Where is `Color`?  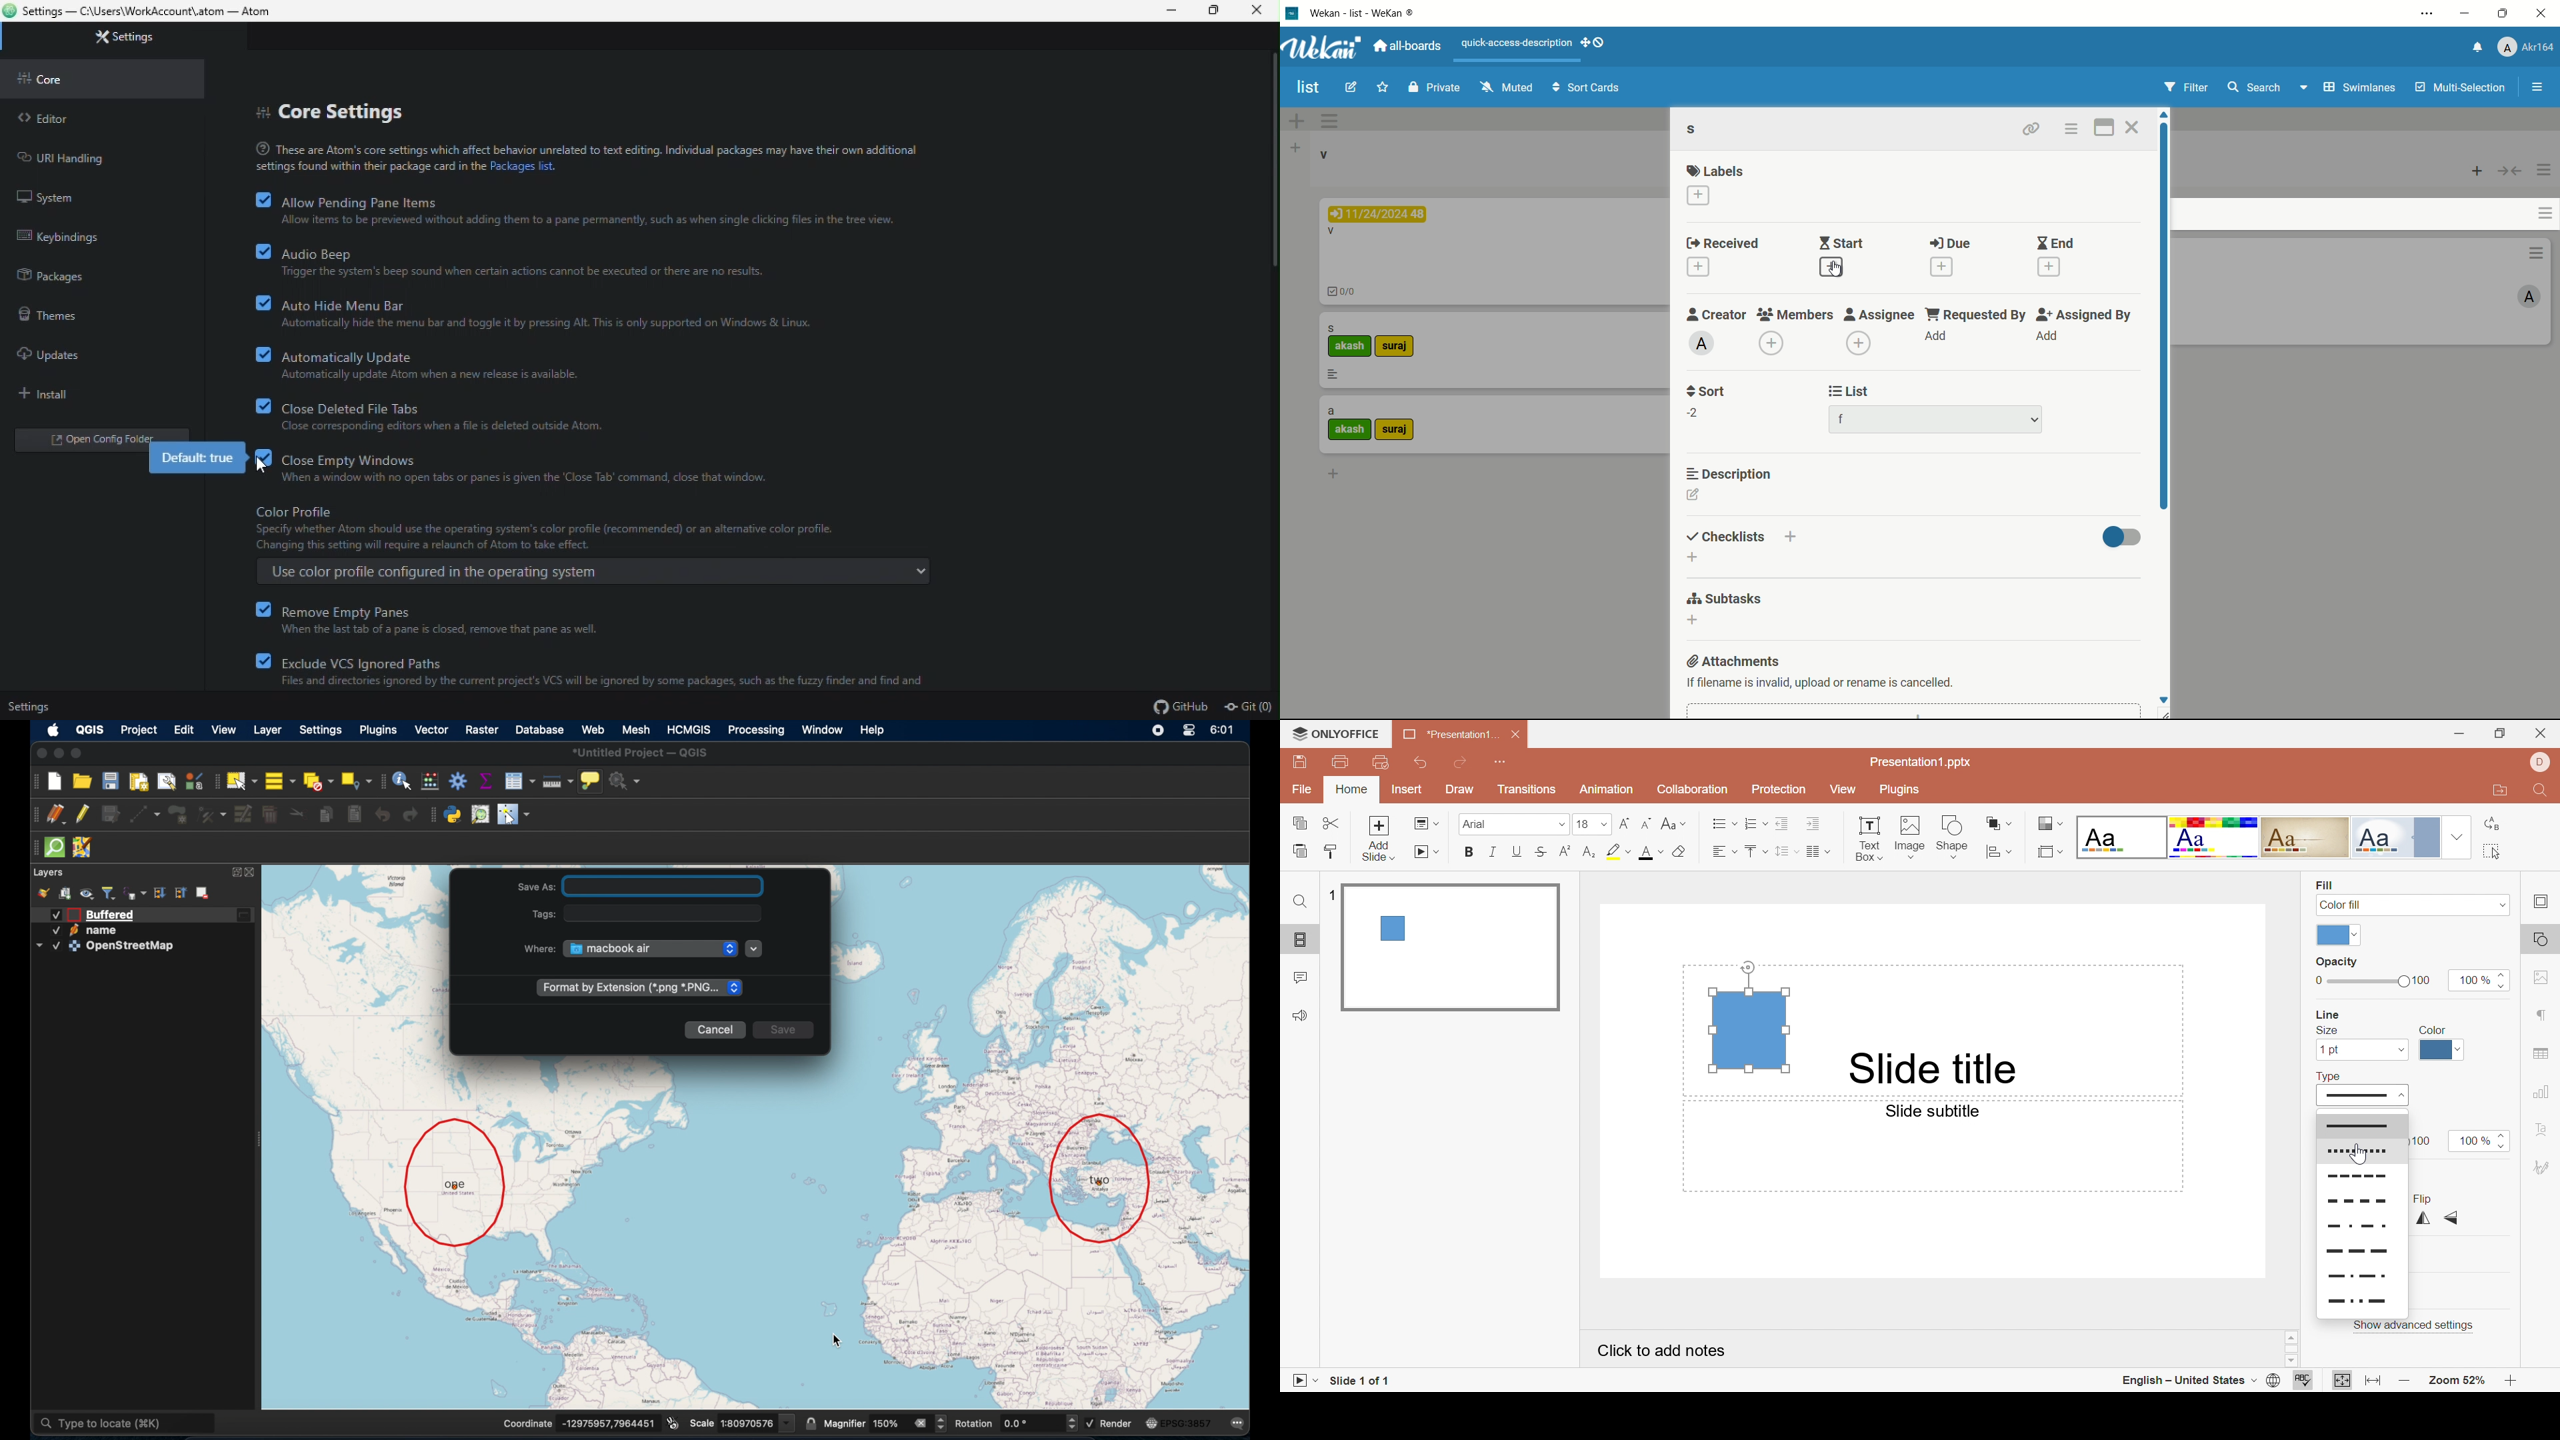
Color is located at coordinates (2443, 1053).